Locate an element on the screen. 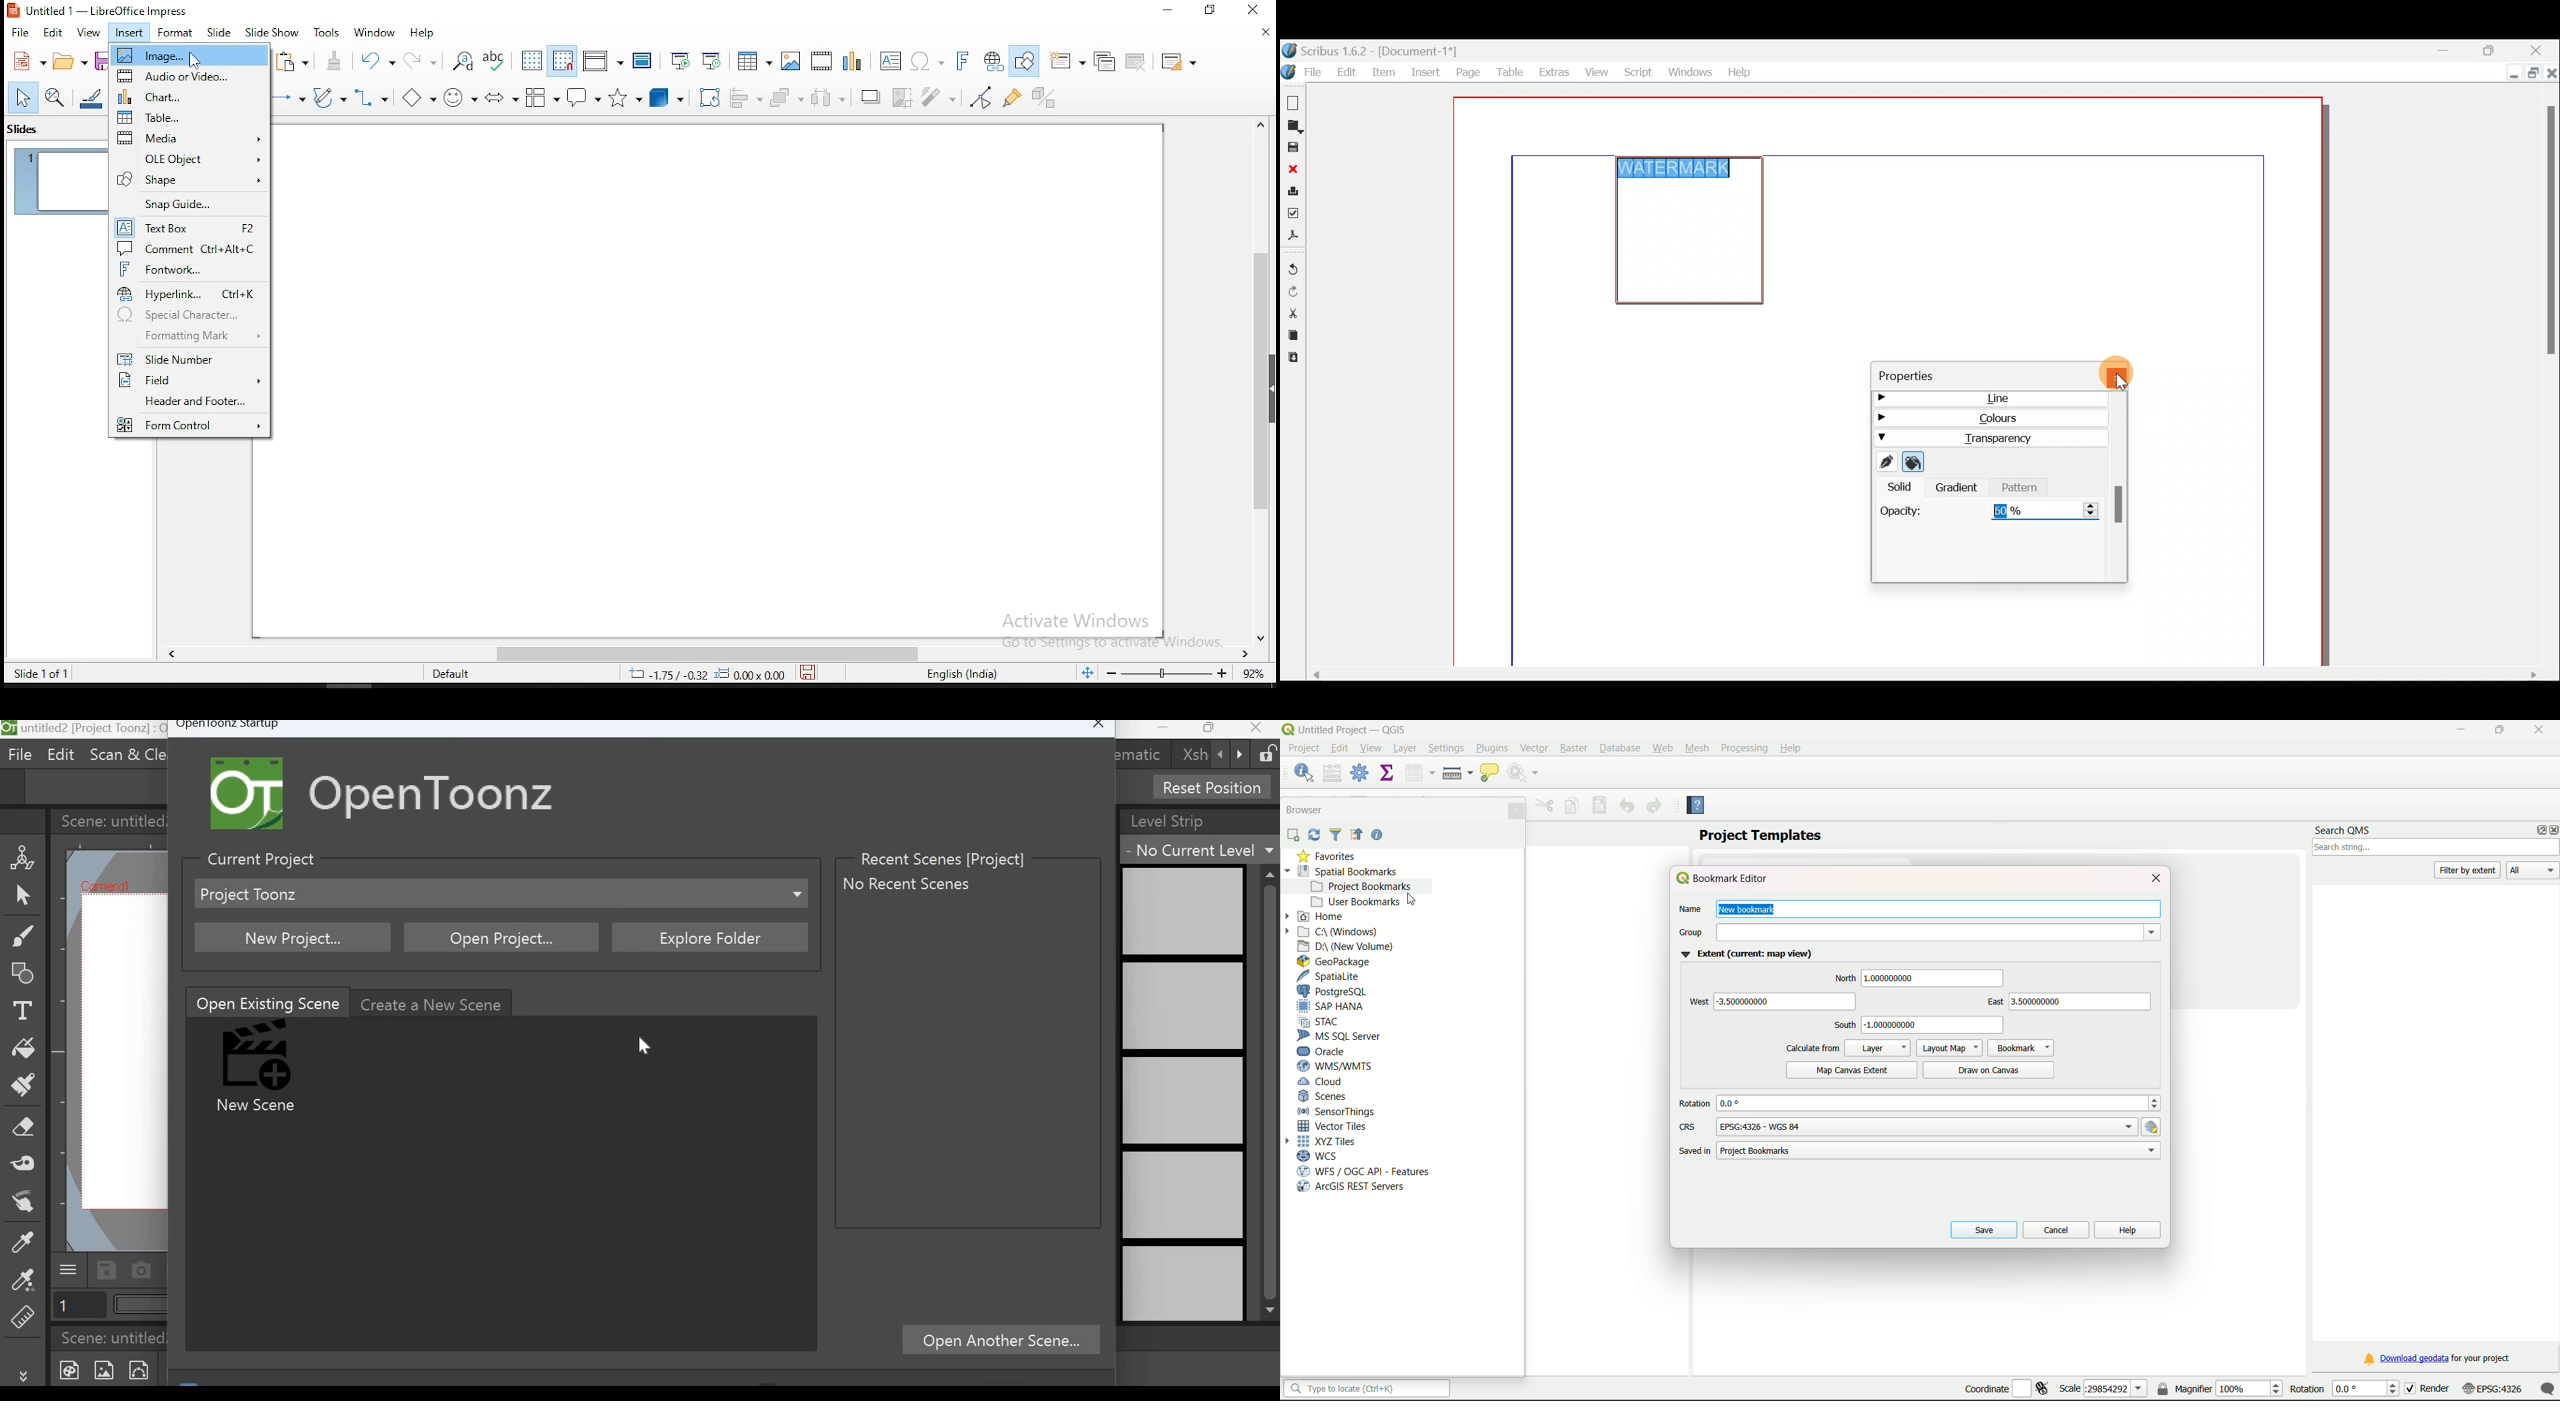 The height and width of the screenshot is (1428, 2576). open is located at coordinates (72, 61).